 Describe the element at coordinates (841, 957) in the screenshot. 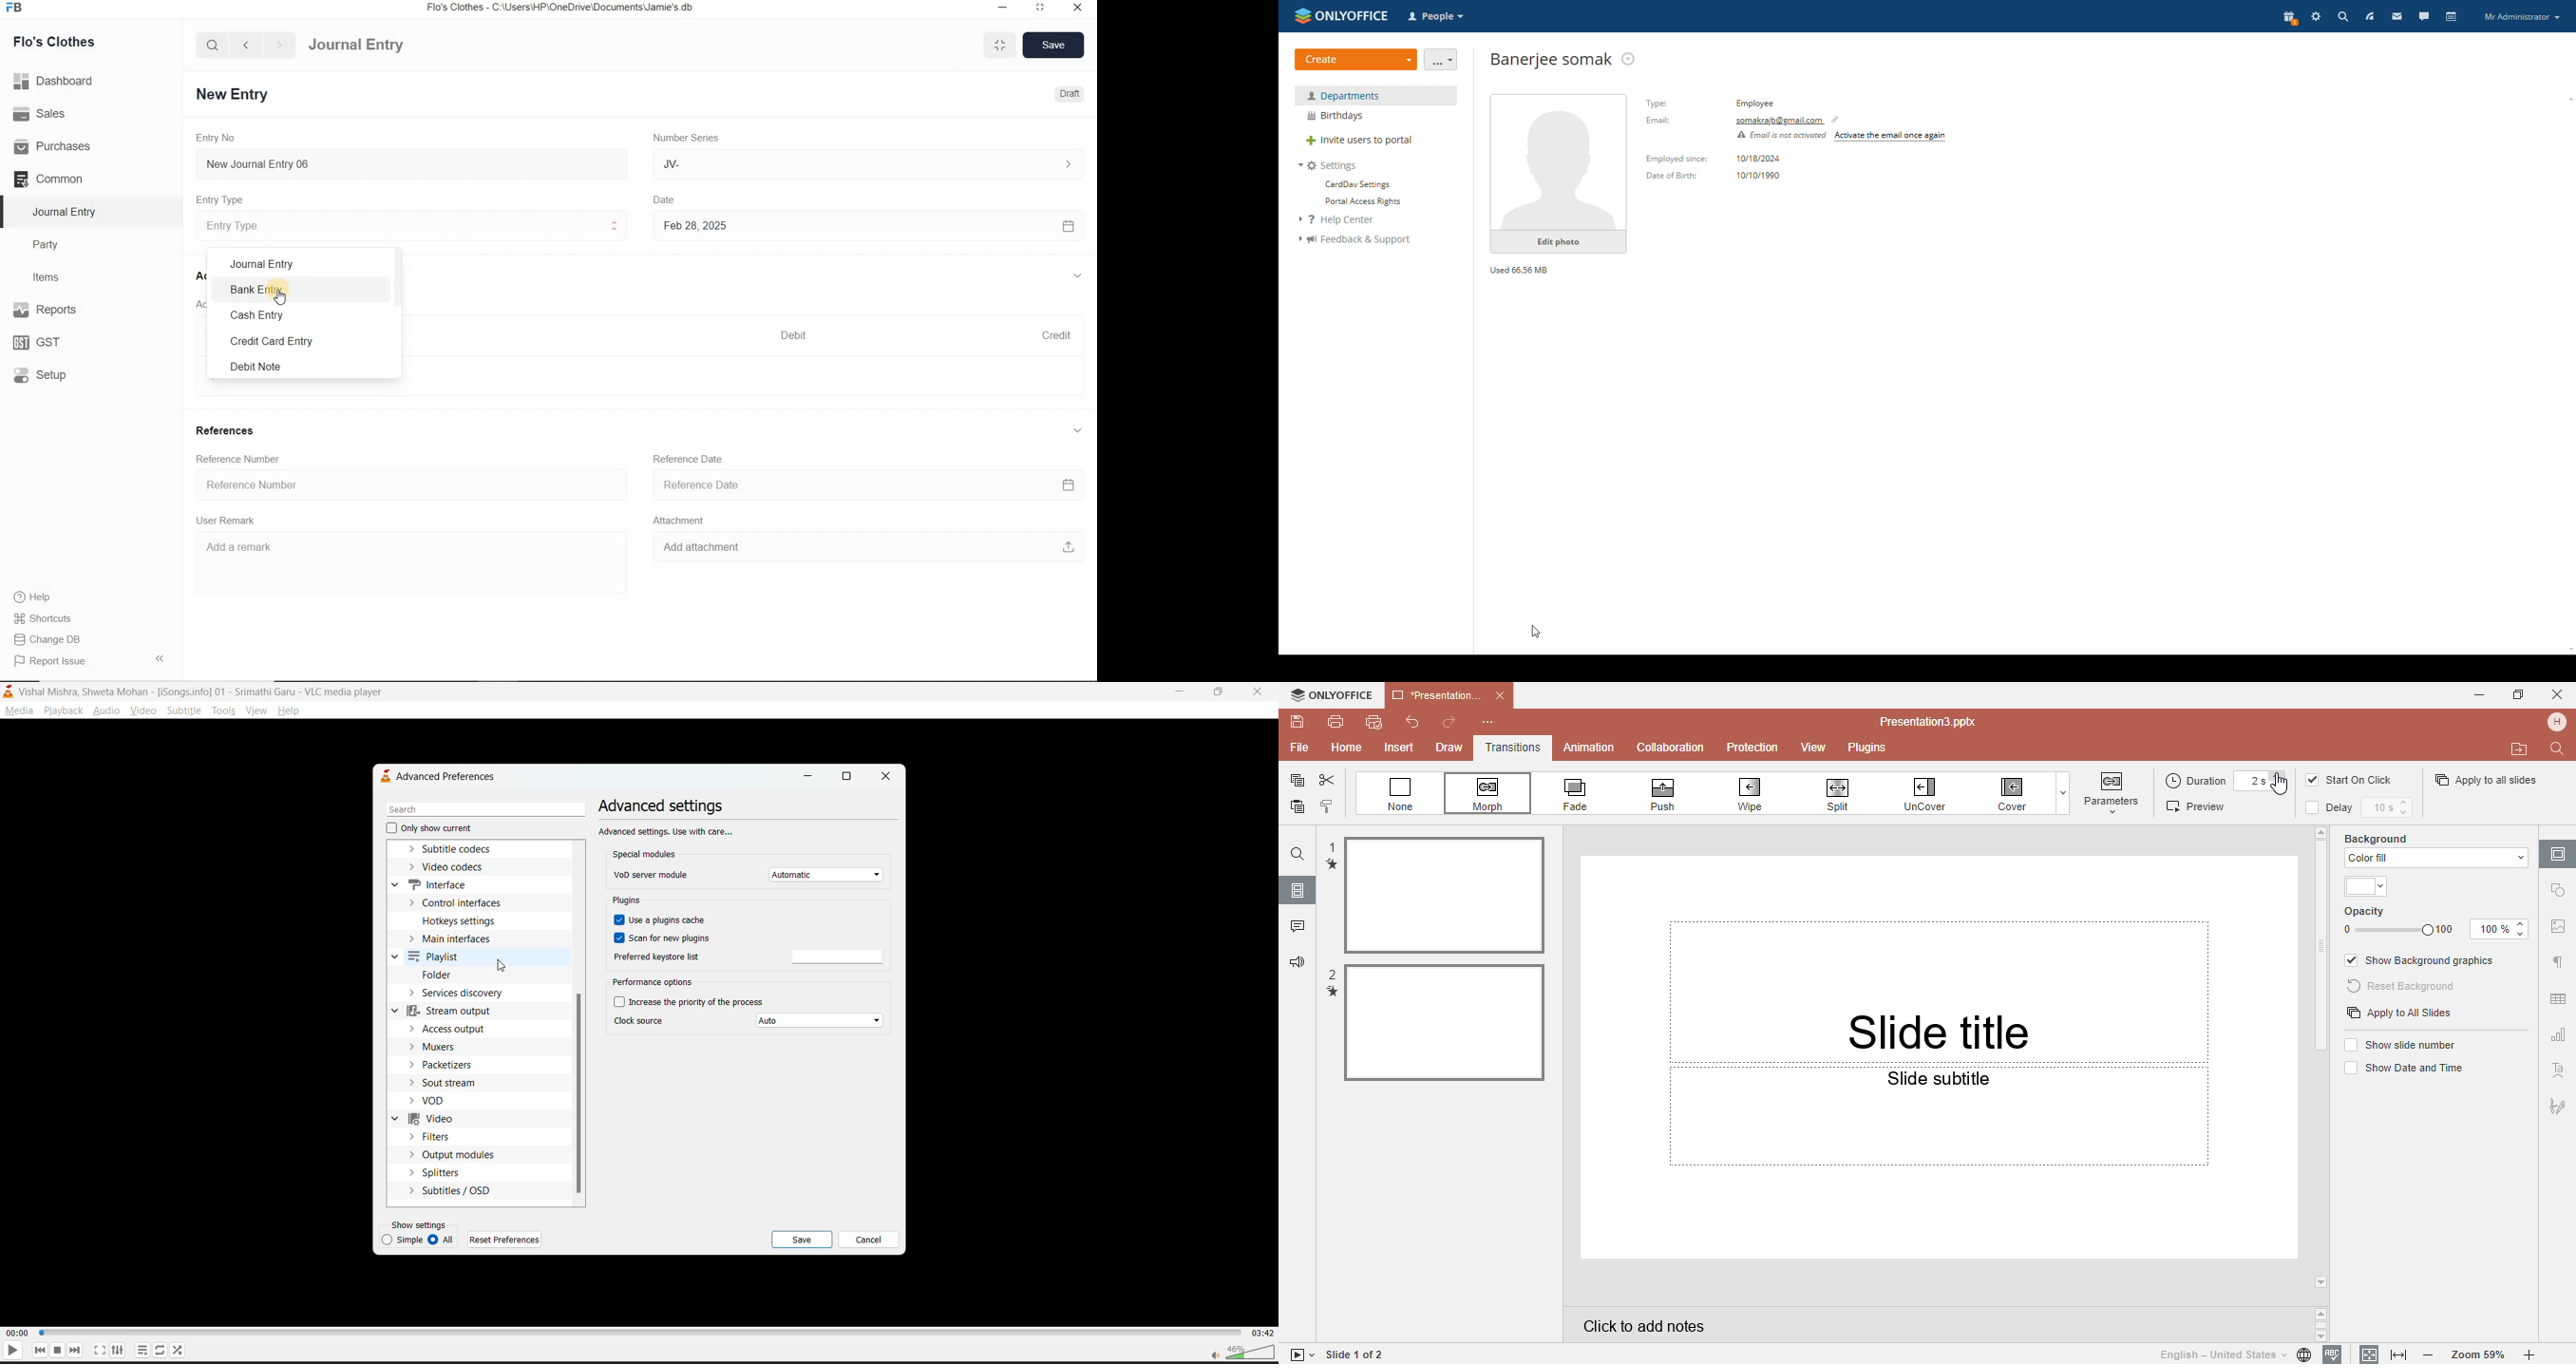

I see `preferred keyword list` at that location.